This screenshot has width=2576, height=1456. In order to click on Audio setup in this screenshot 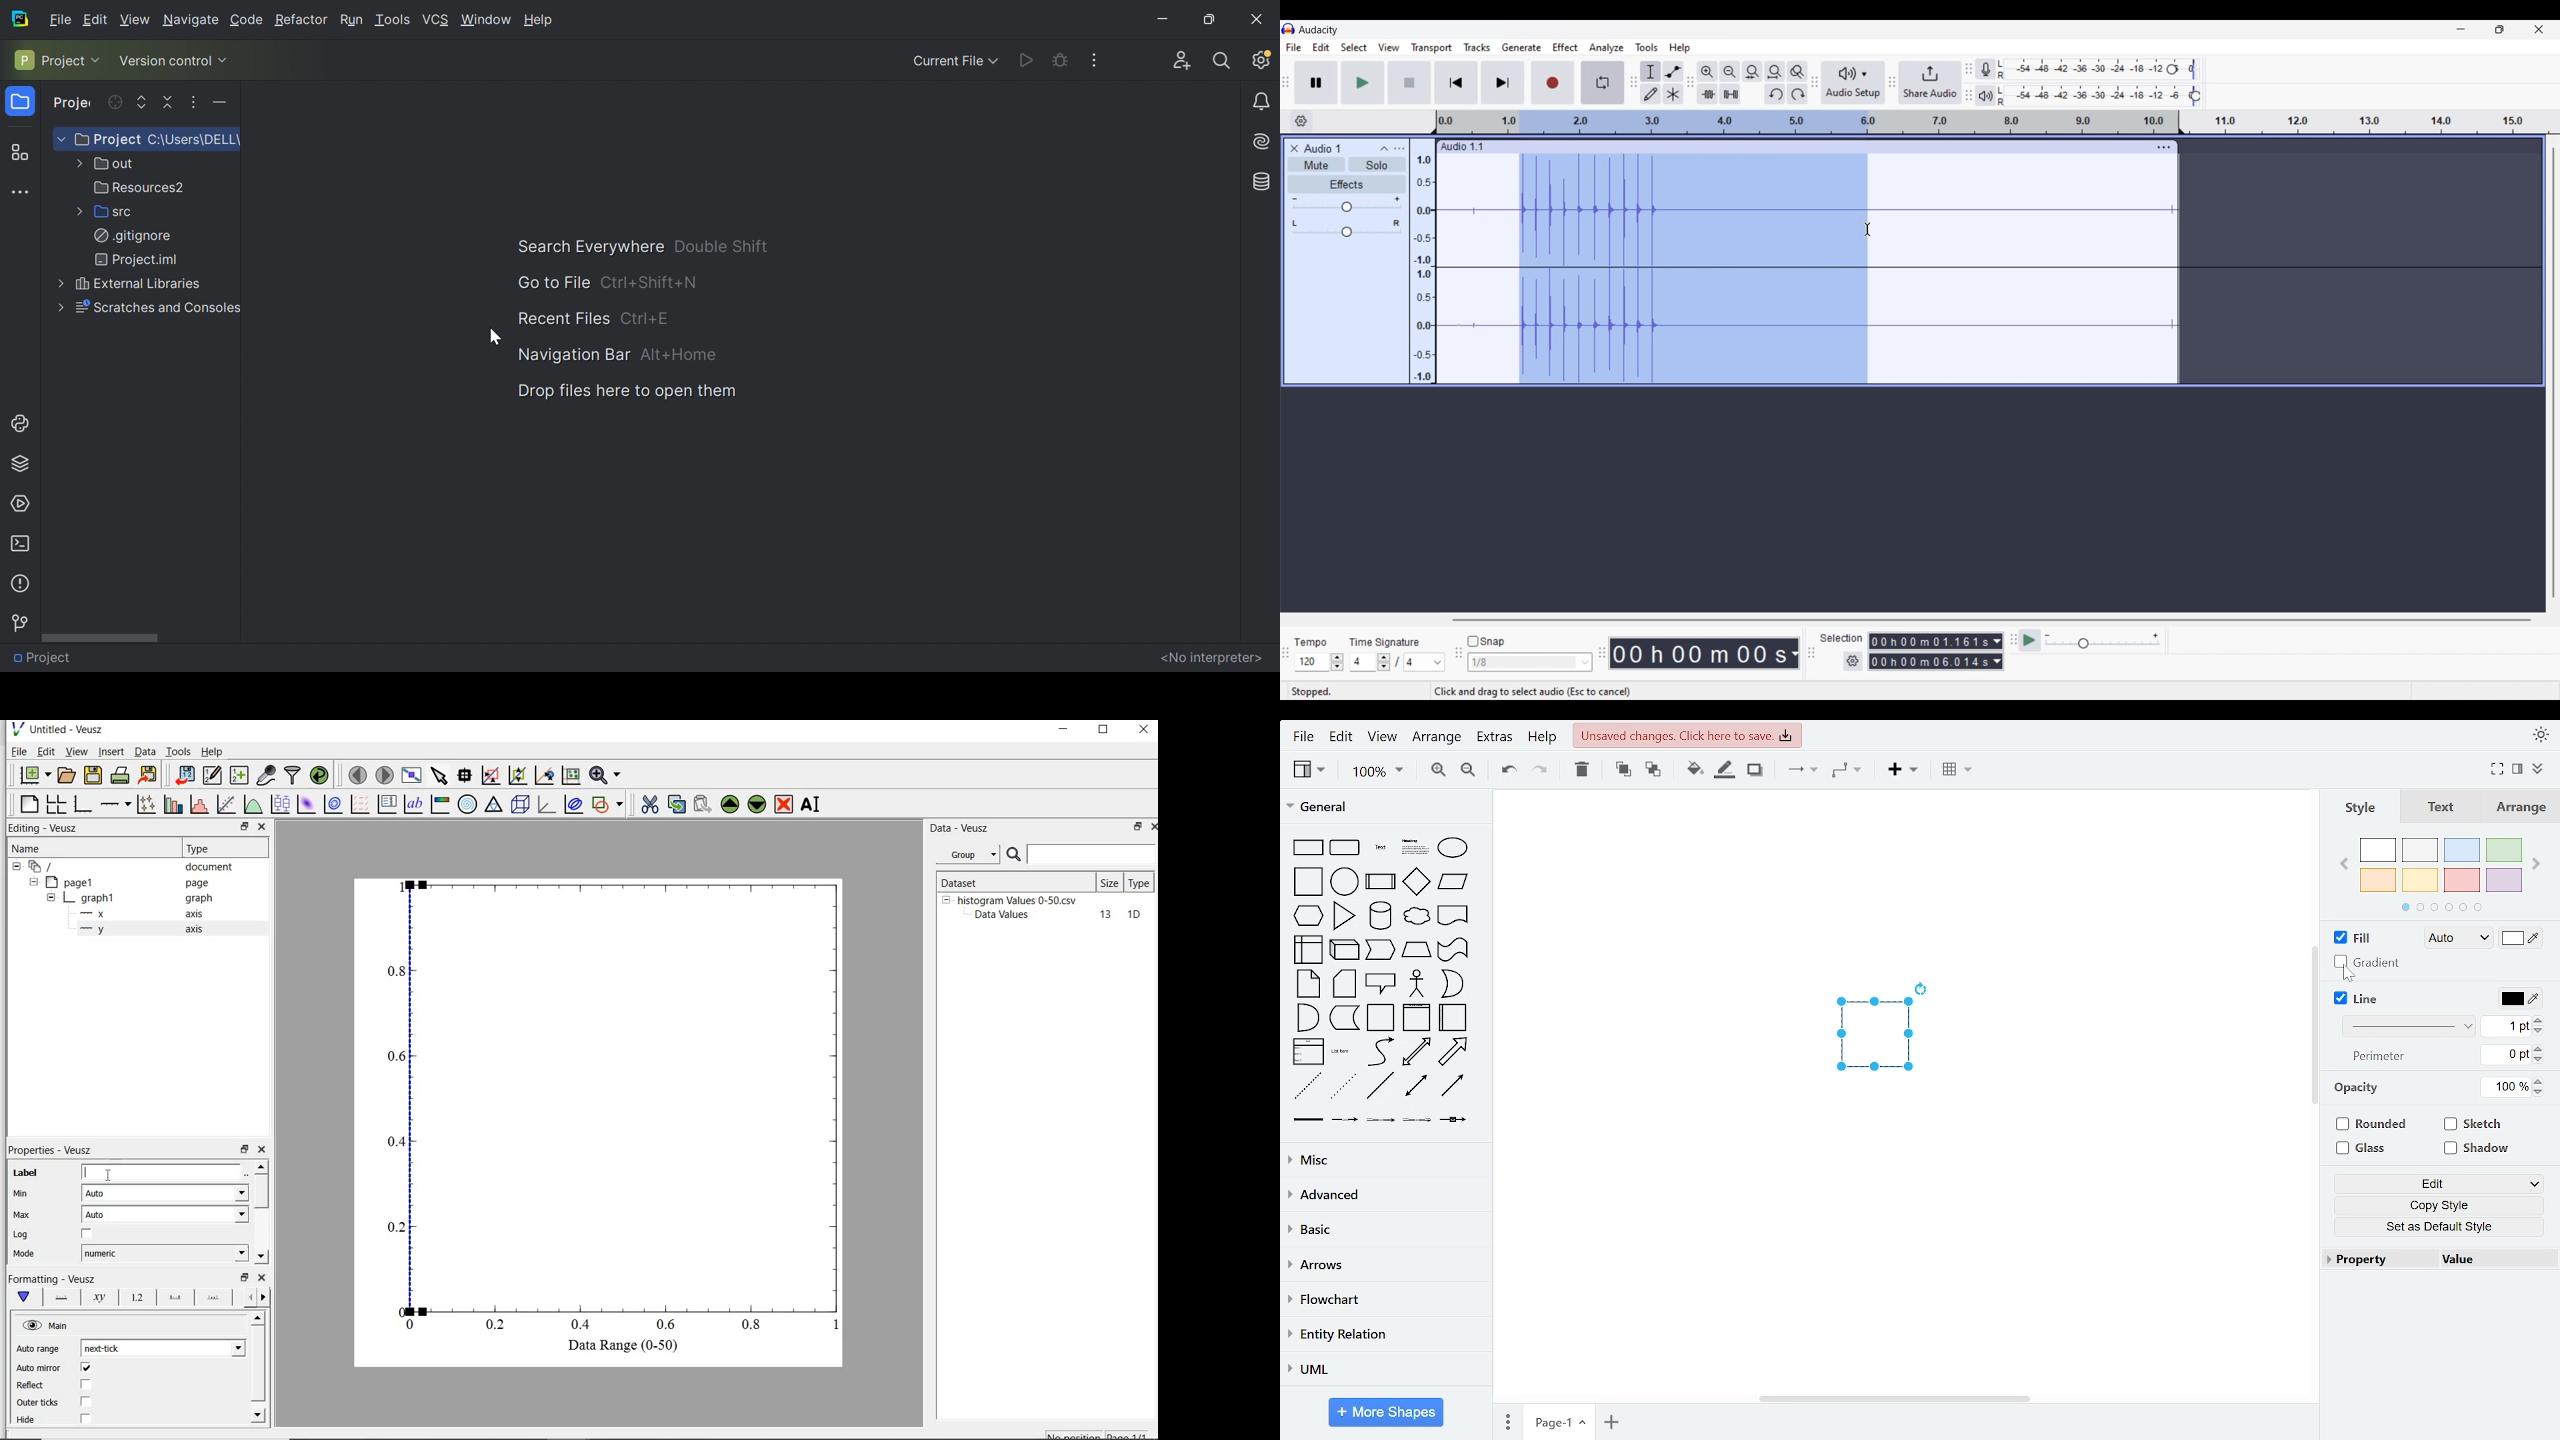, I will do `click(1854, 83)`.